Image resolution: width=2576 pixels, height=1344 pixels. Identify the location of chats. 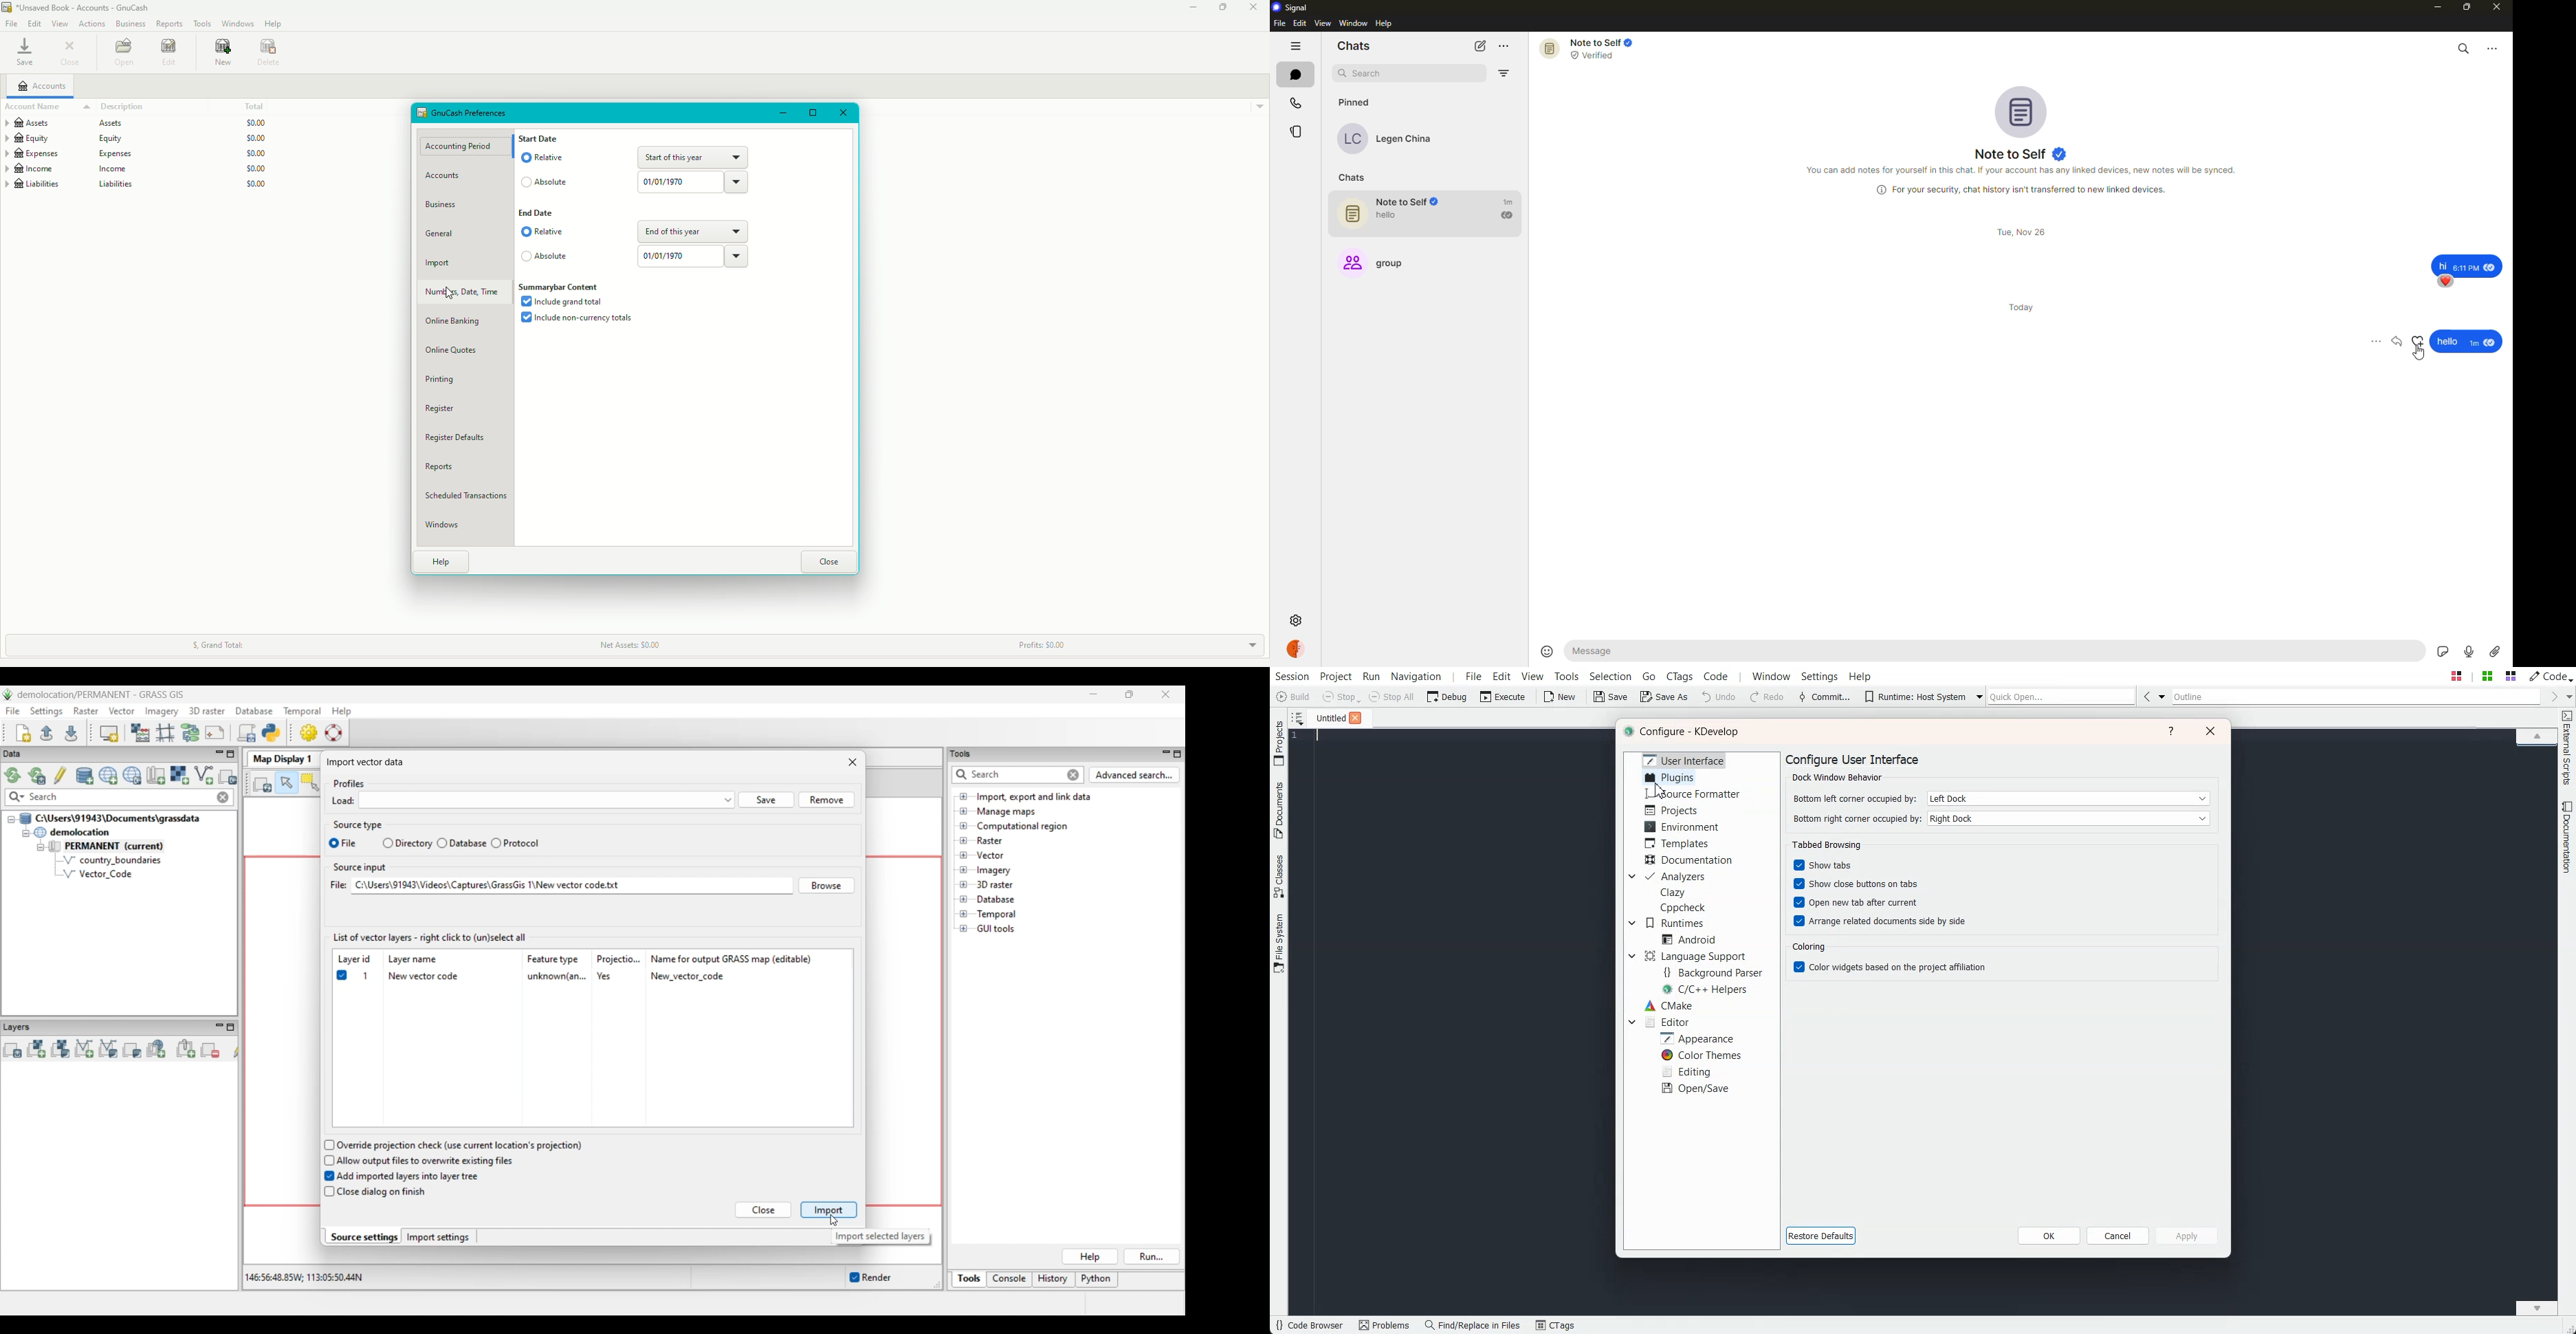
(1295, 74).